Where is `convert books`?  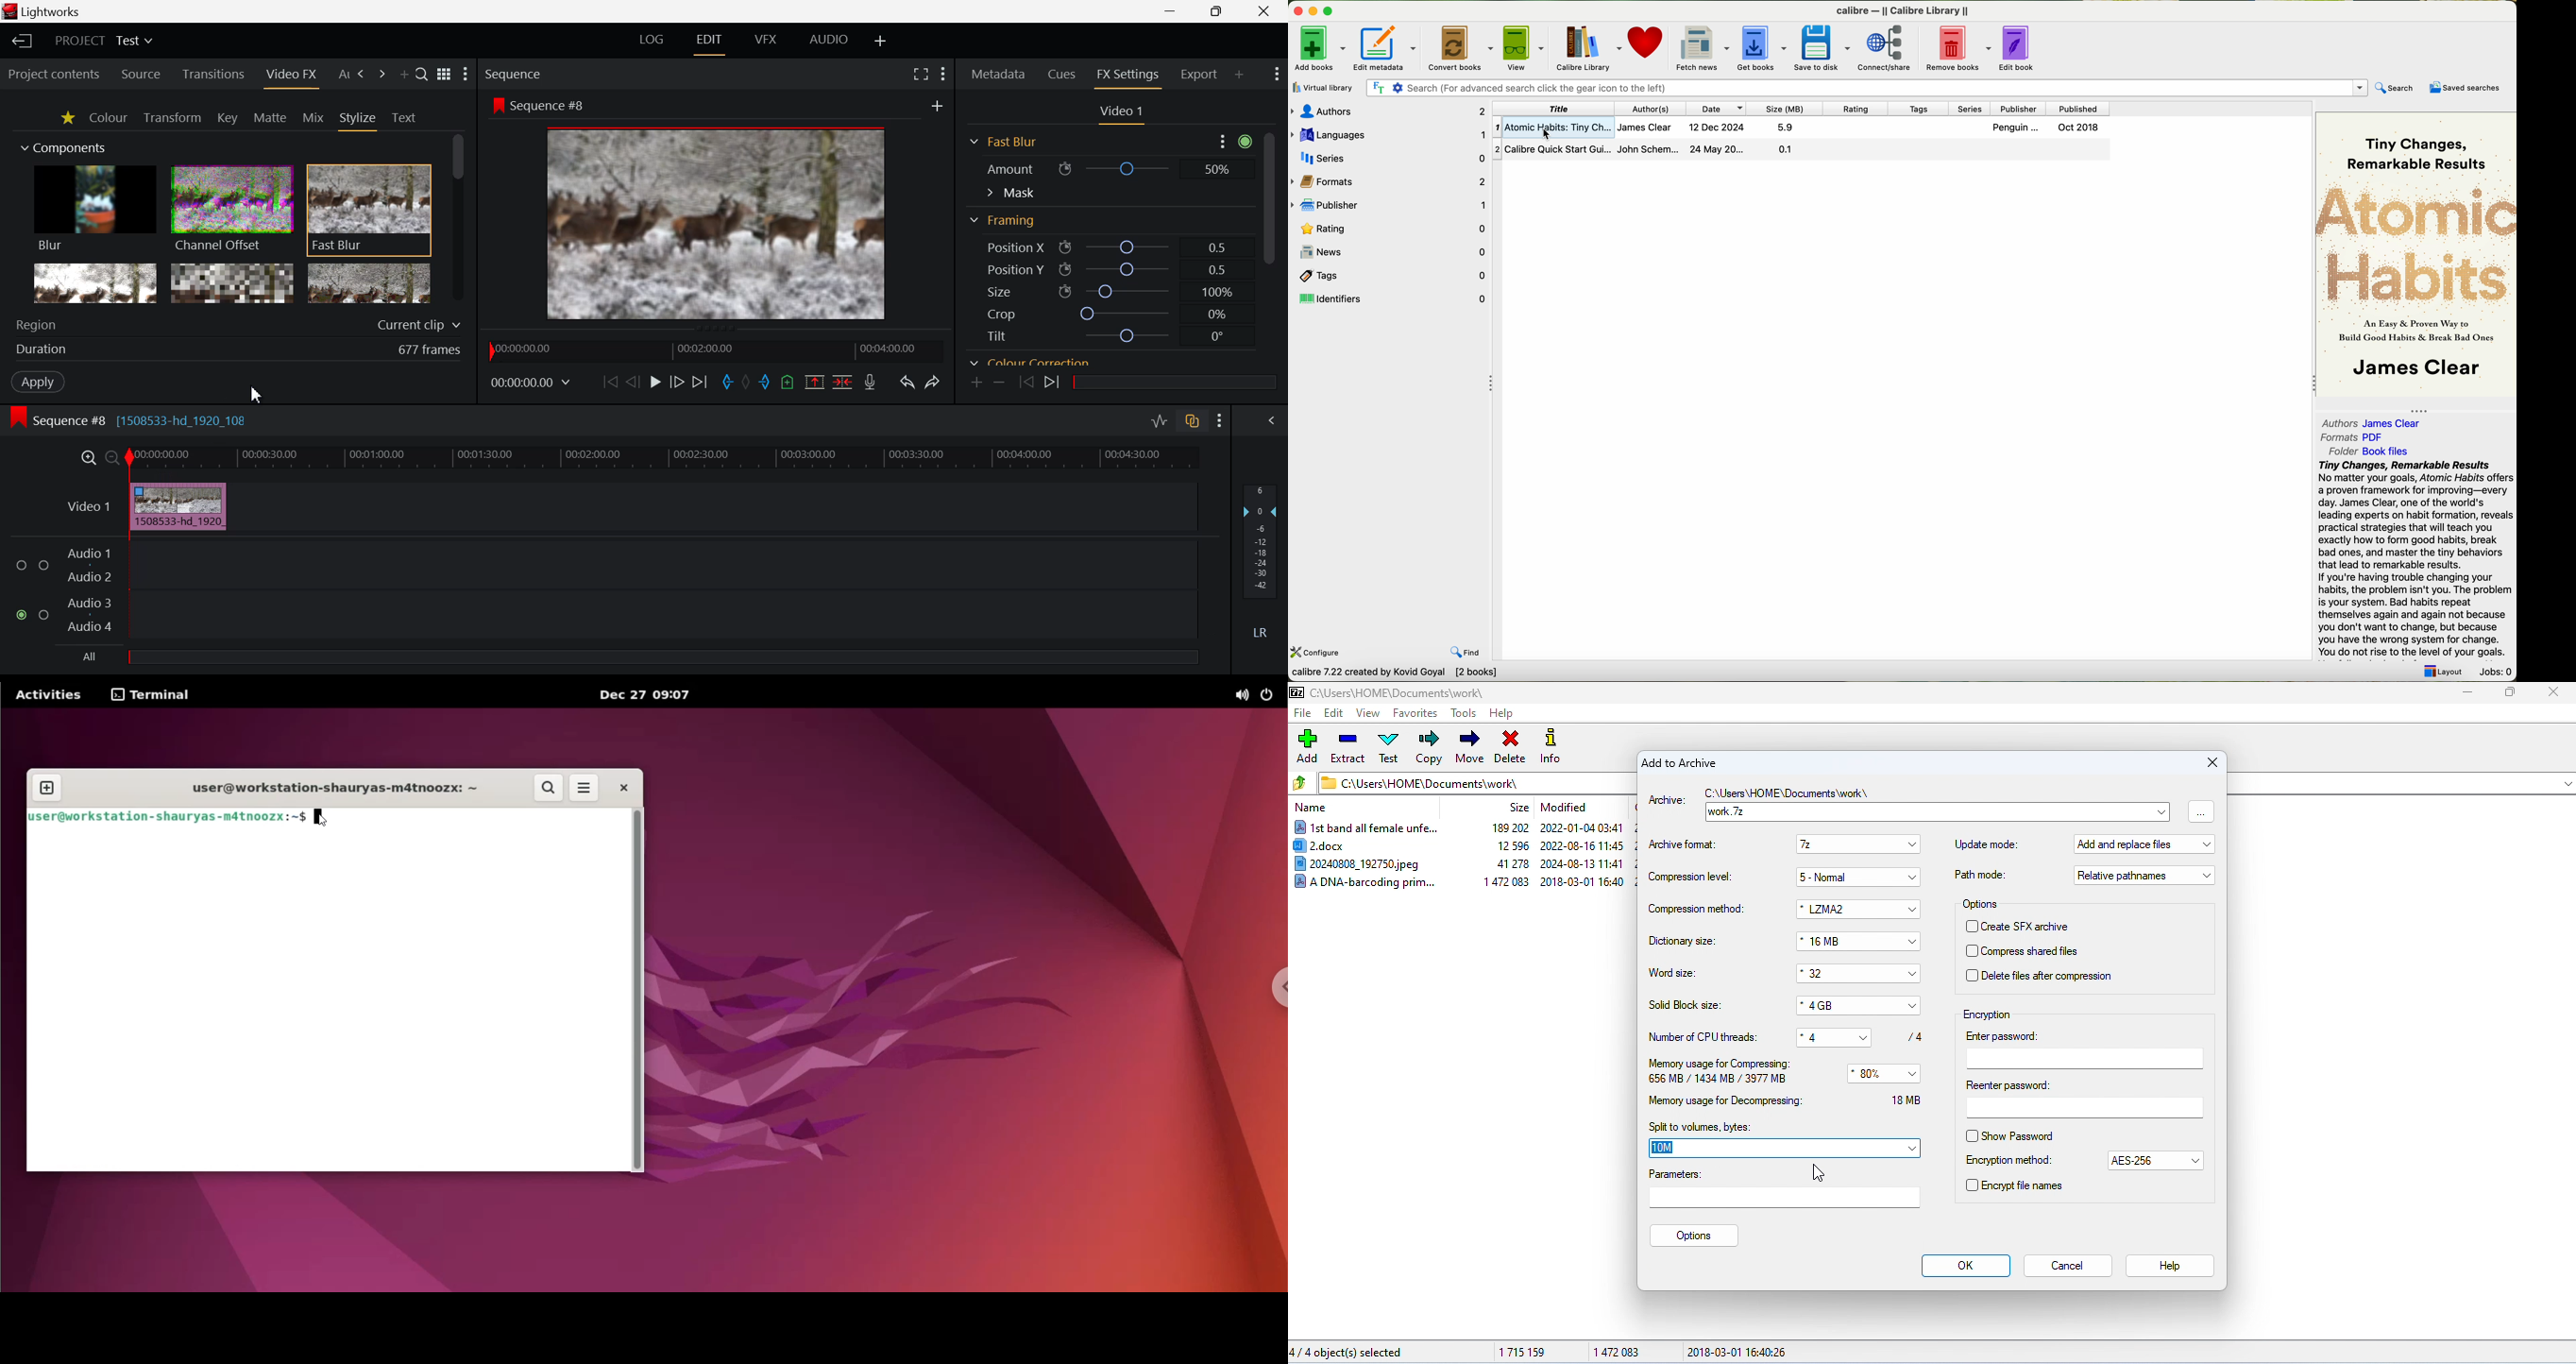 convert books is located at coordinates (1459, 46).